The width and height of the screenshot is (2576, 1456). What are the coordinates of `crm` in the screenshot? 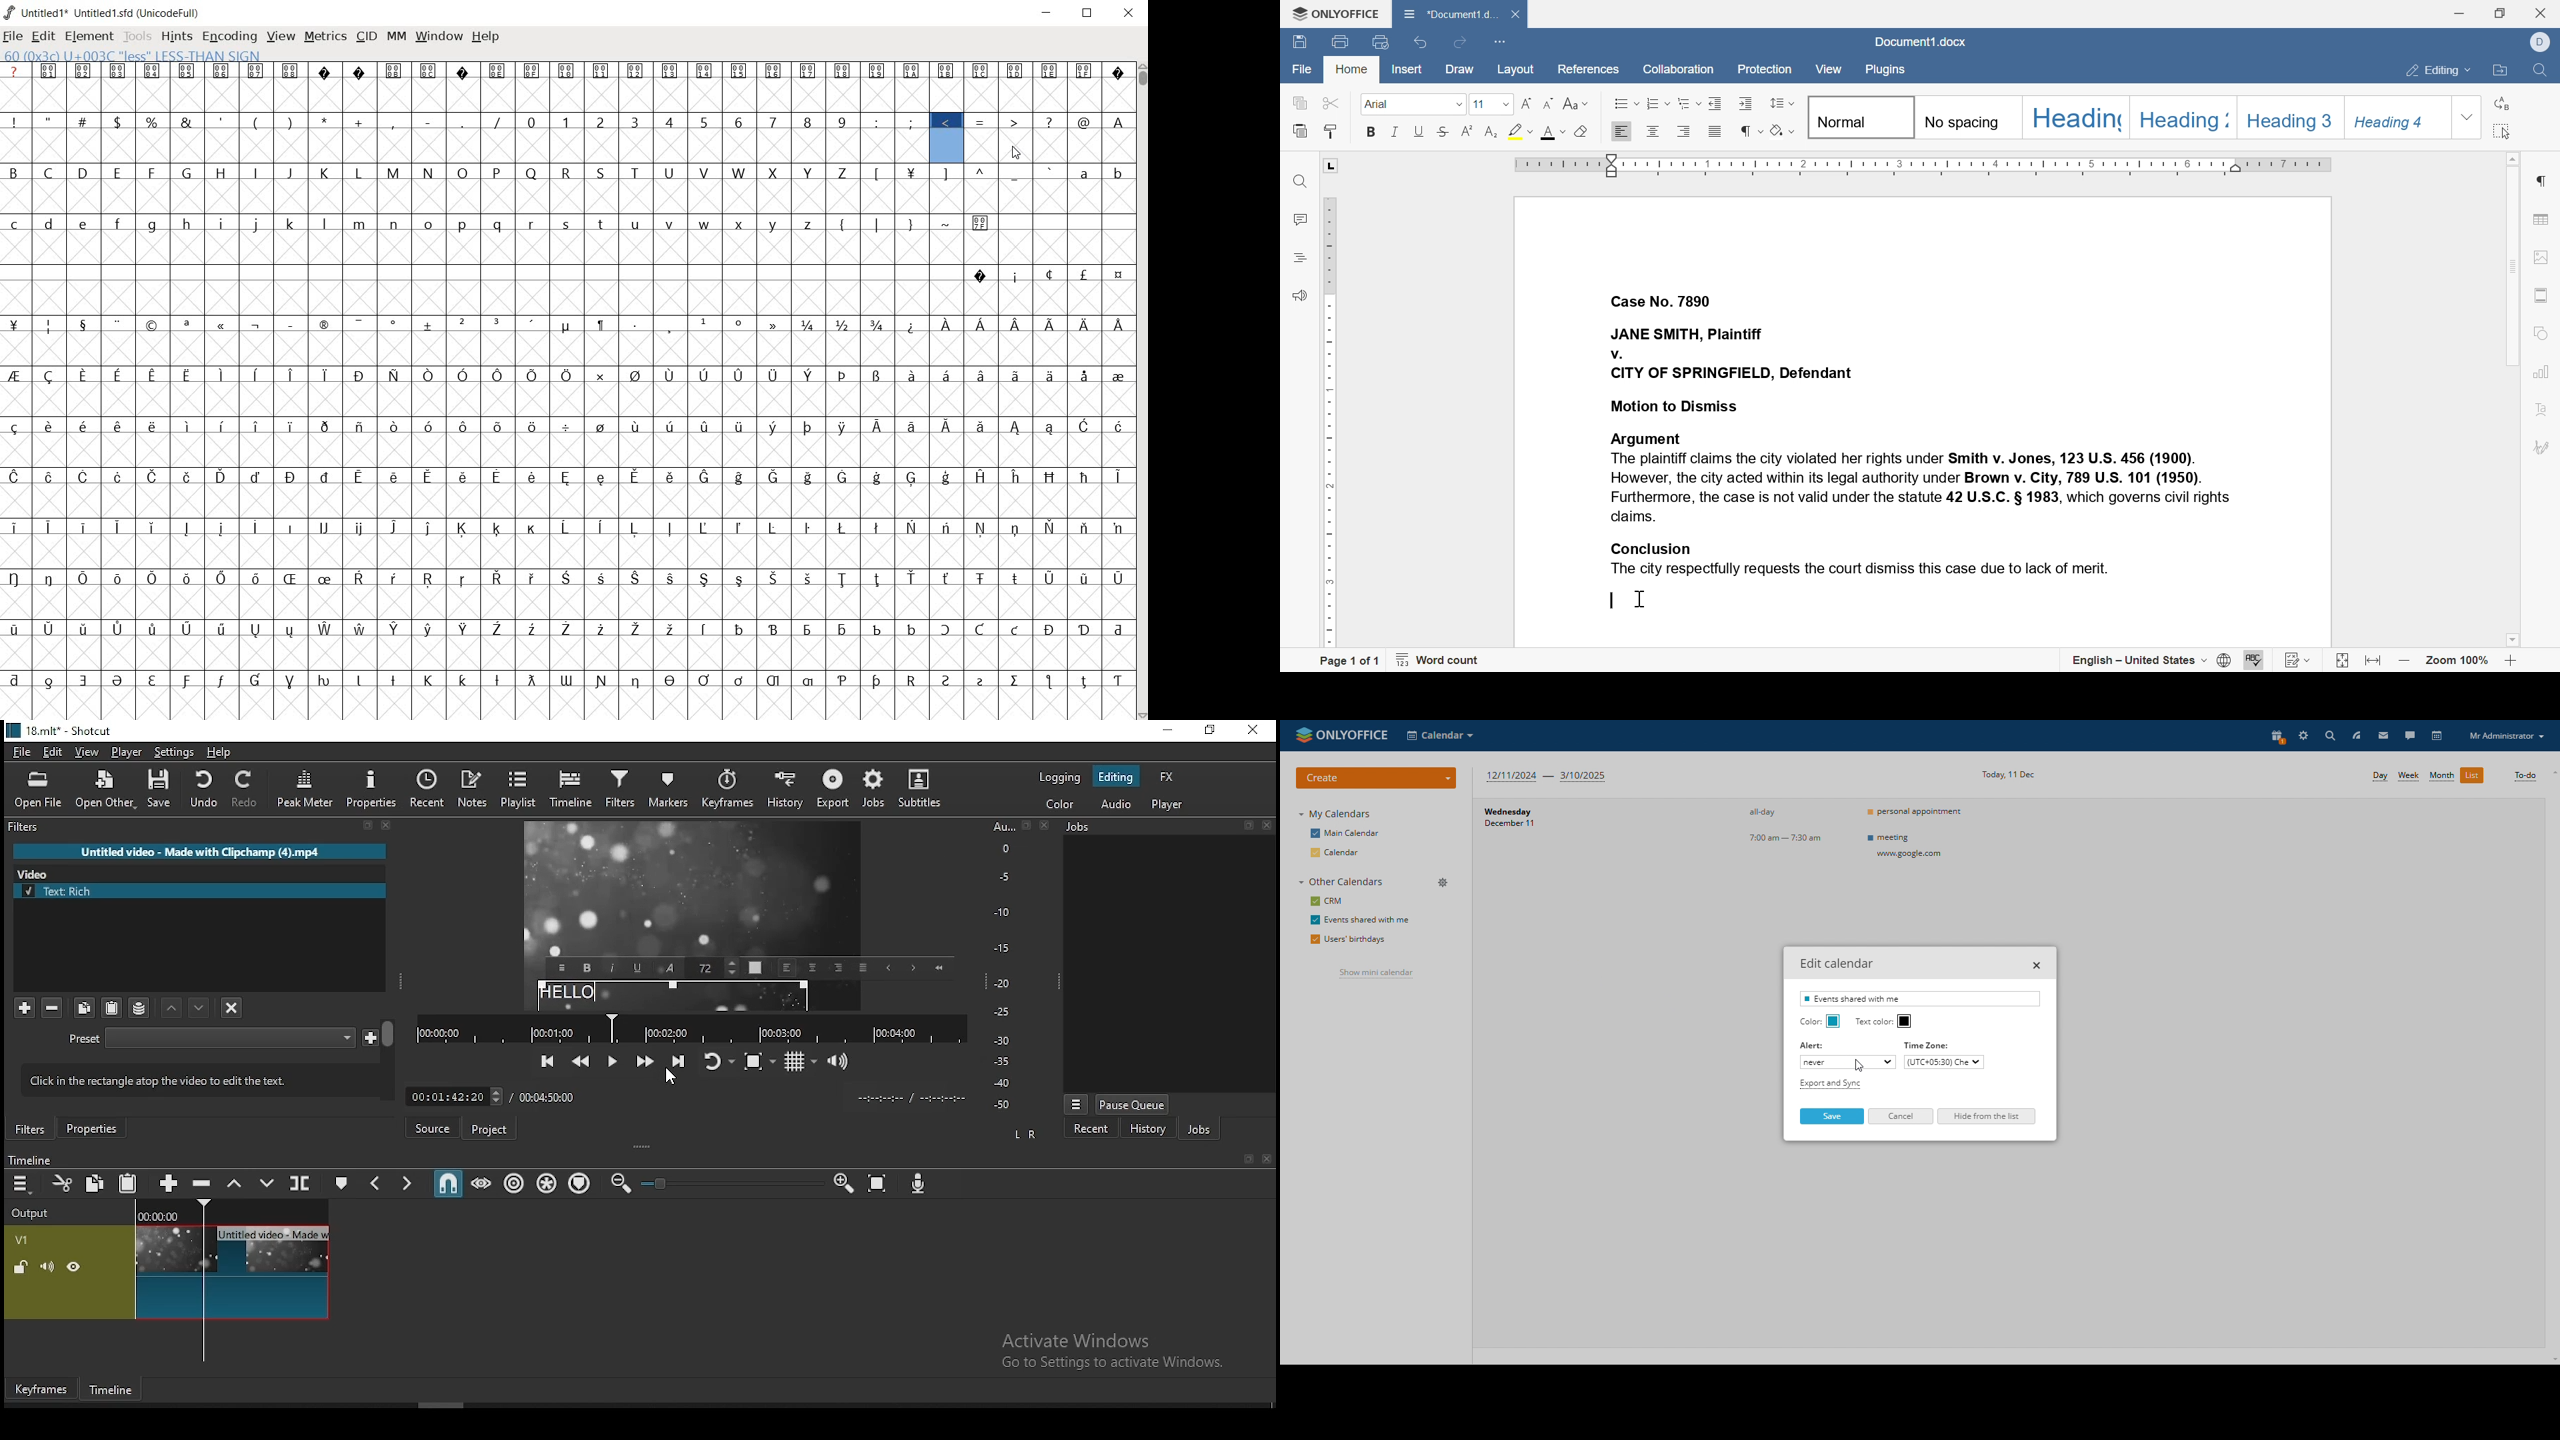 It's located at (1328, 901).